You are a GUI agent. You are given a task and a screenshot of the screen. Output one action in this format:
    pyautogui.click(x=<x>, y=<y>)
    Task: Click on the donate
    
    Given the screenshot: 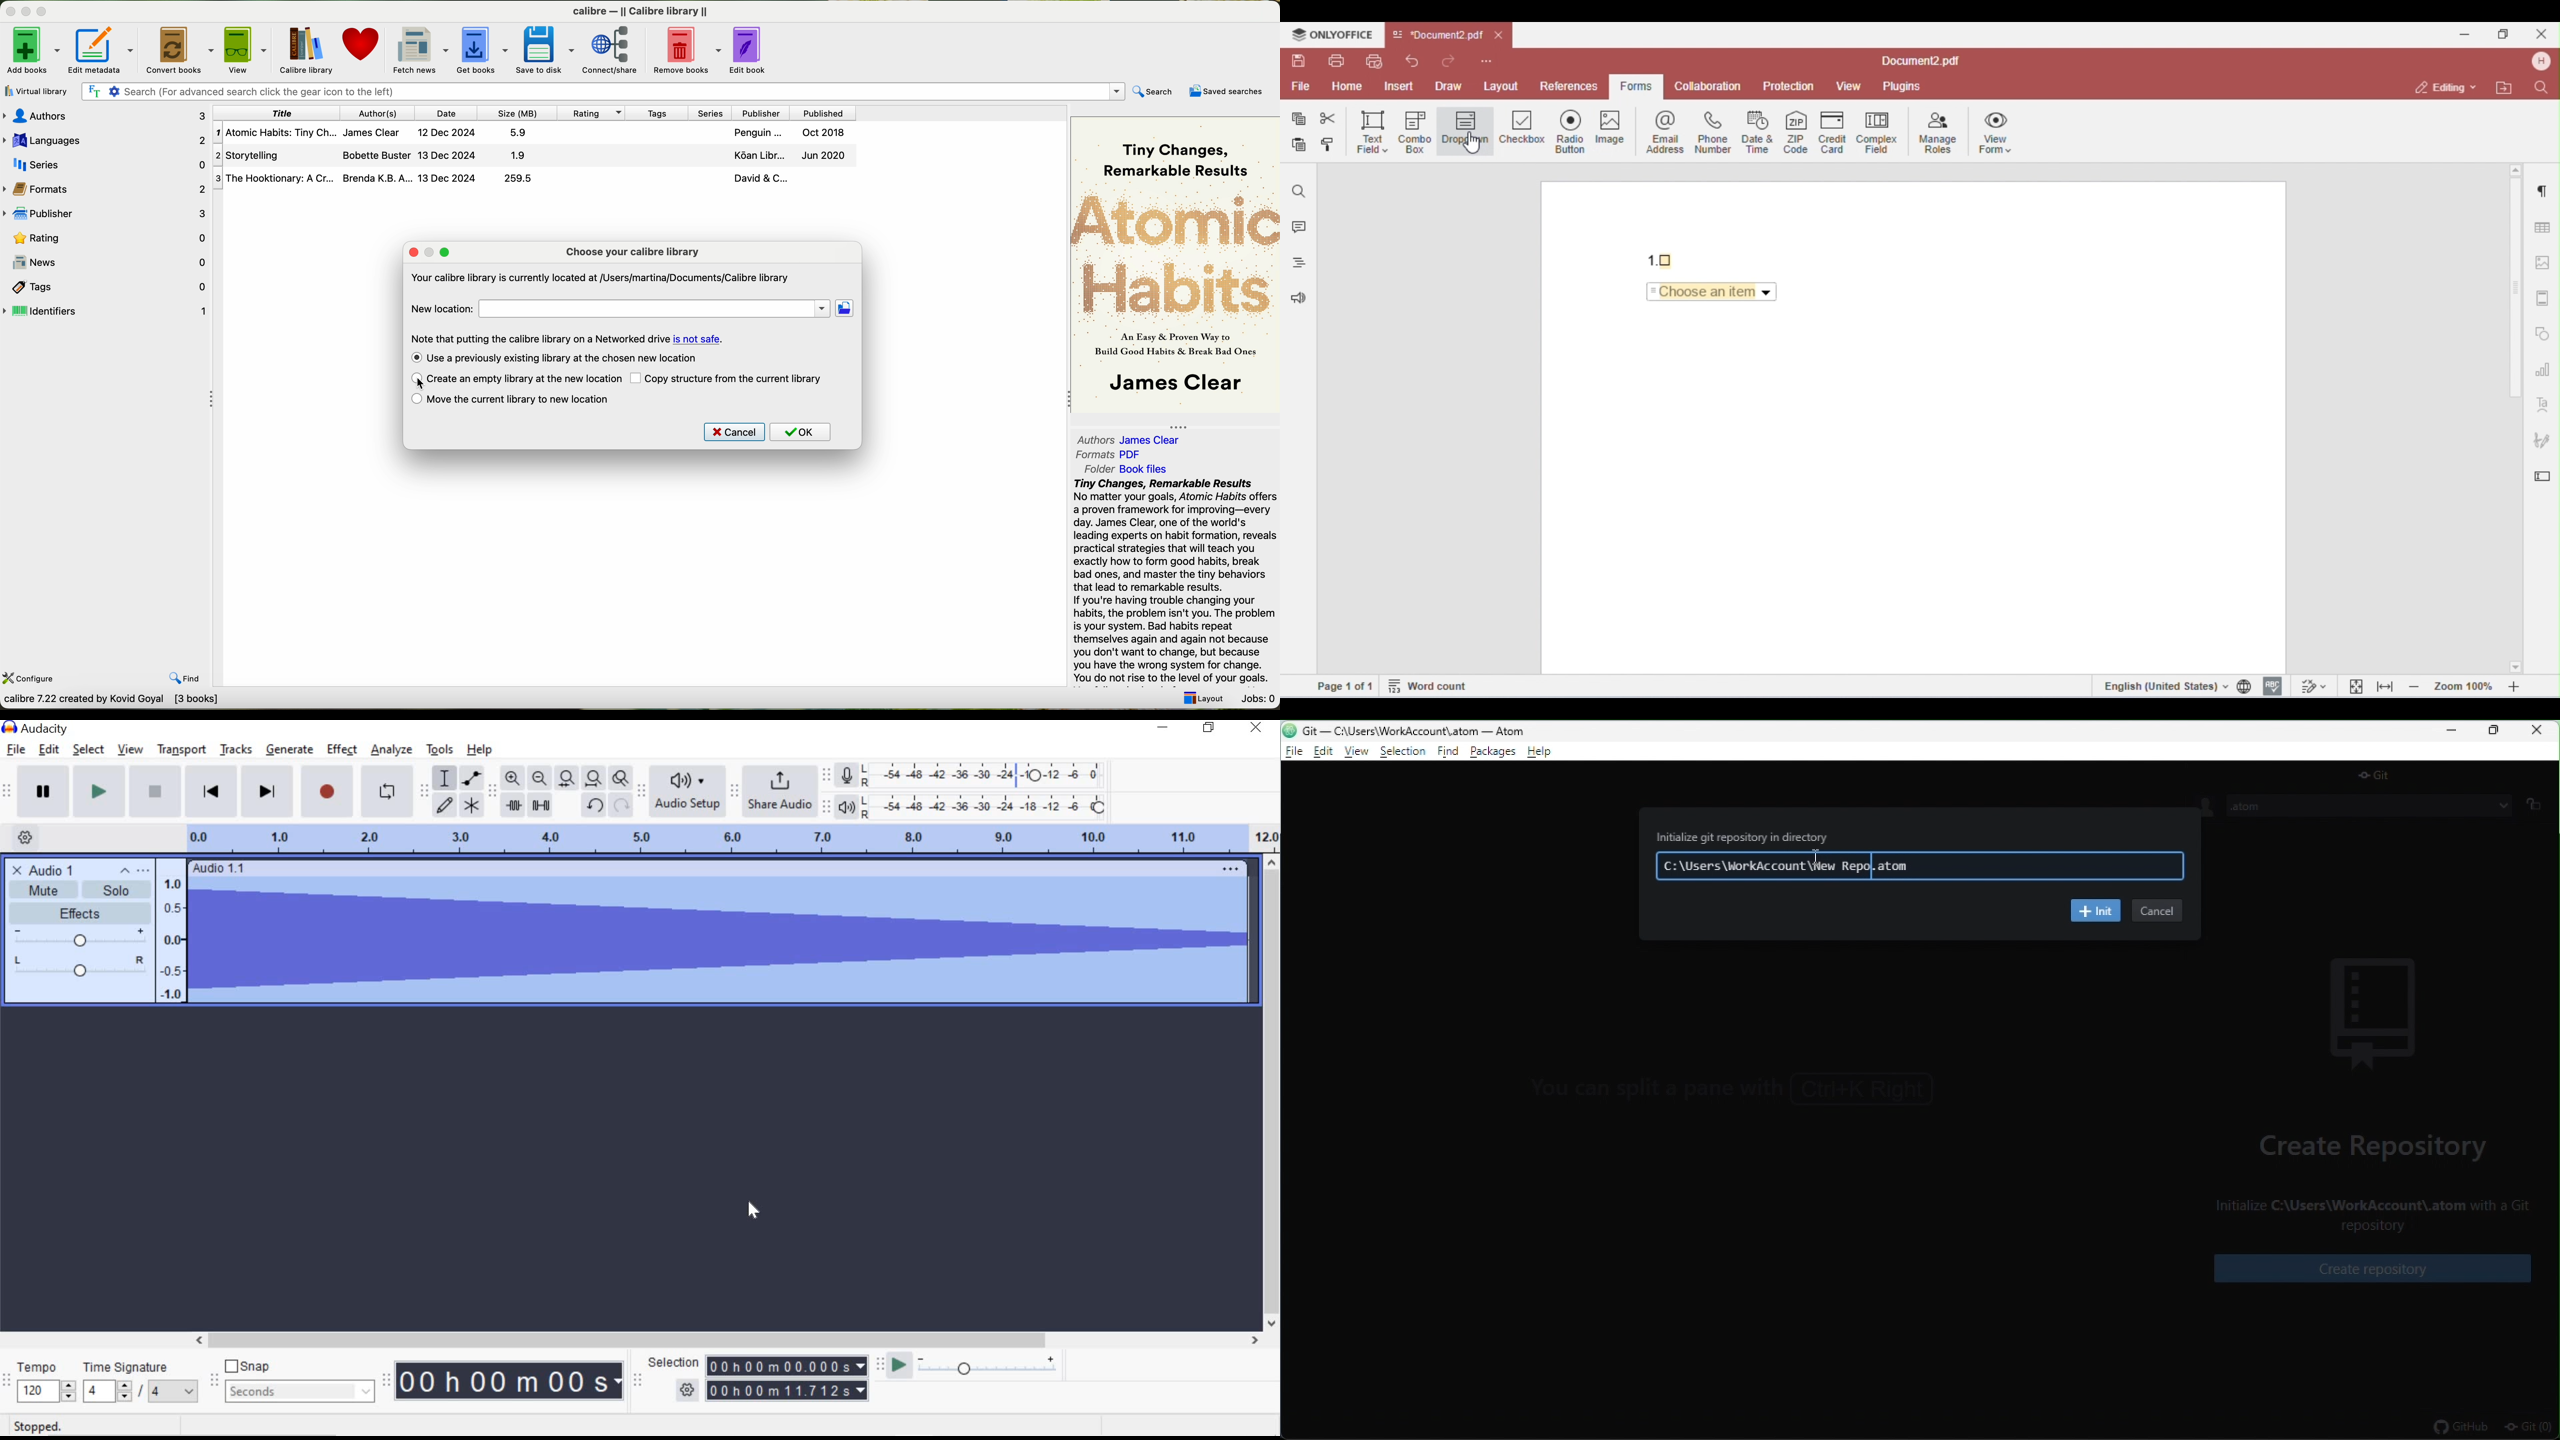 What is the action you would take?
    pyautogui.click(x=362, y=49)
    